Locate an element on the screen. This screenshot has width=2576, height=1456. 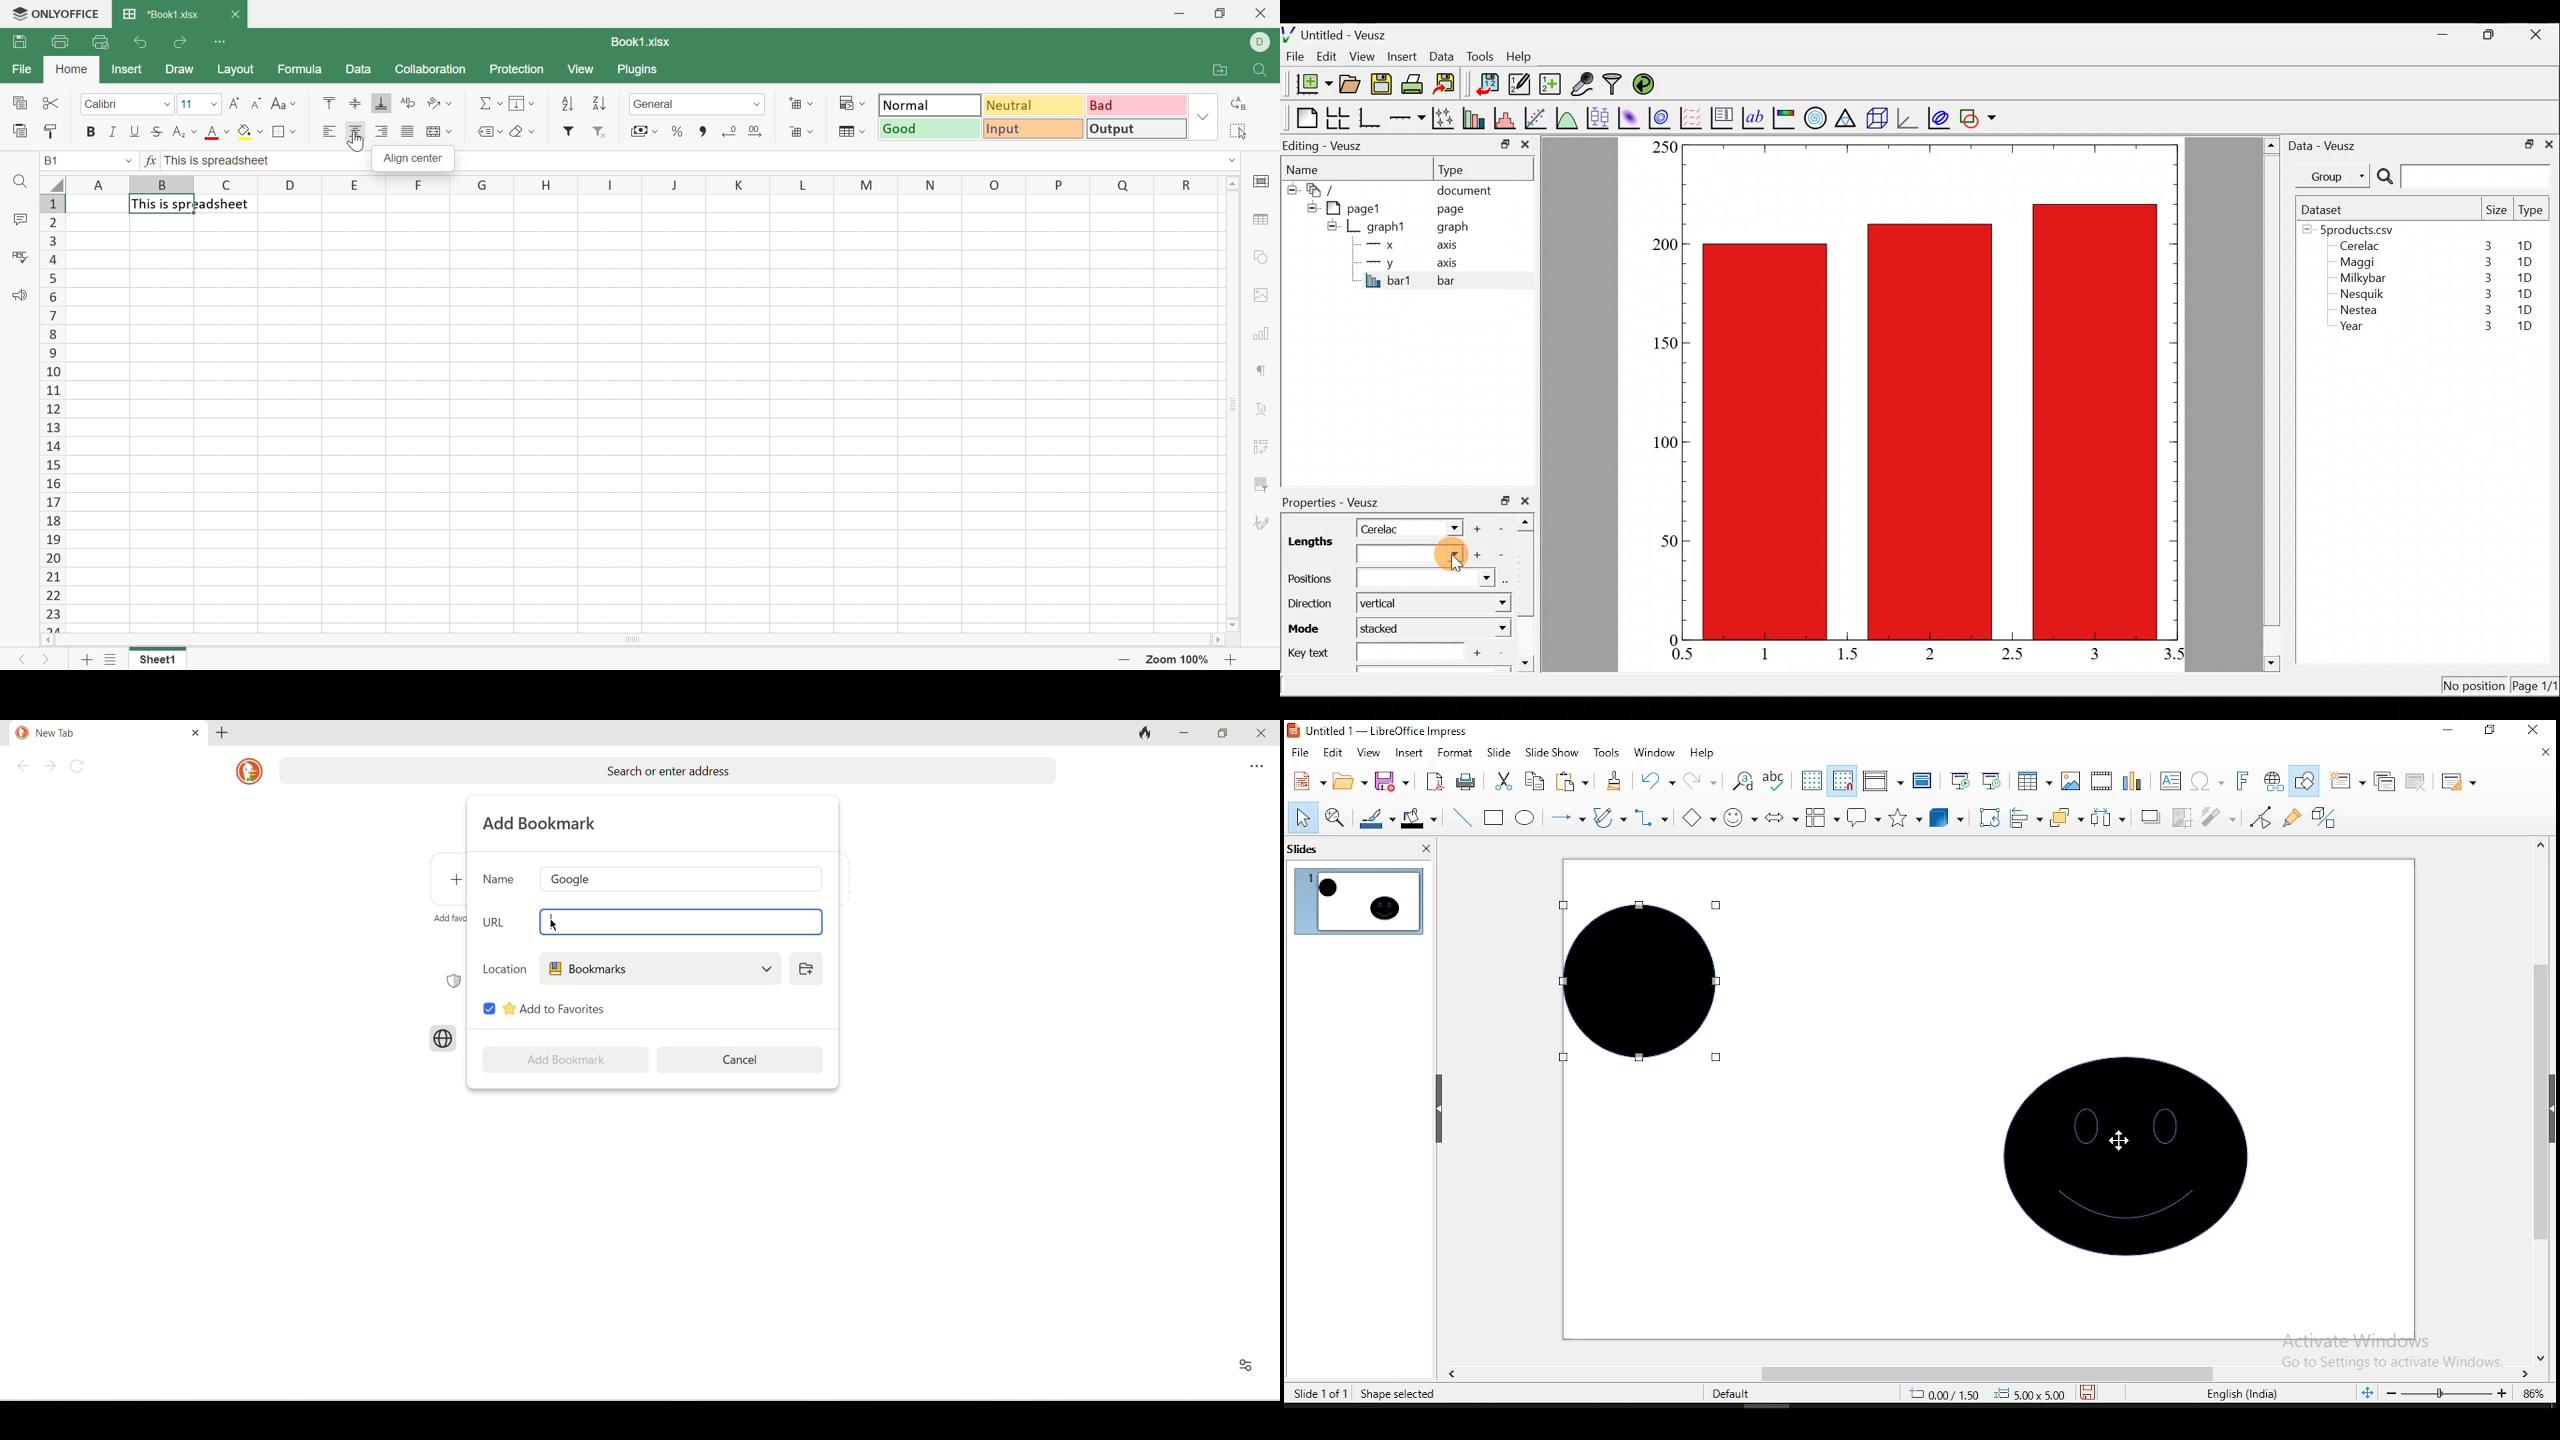
toggle extrusion is located at coordinates (2324, 820).